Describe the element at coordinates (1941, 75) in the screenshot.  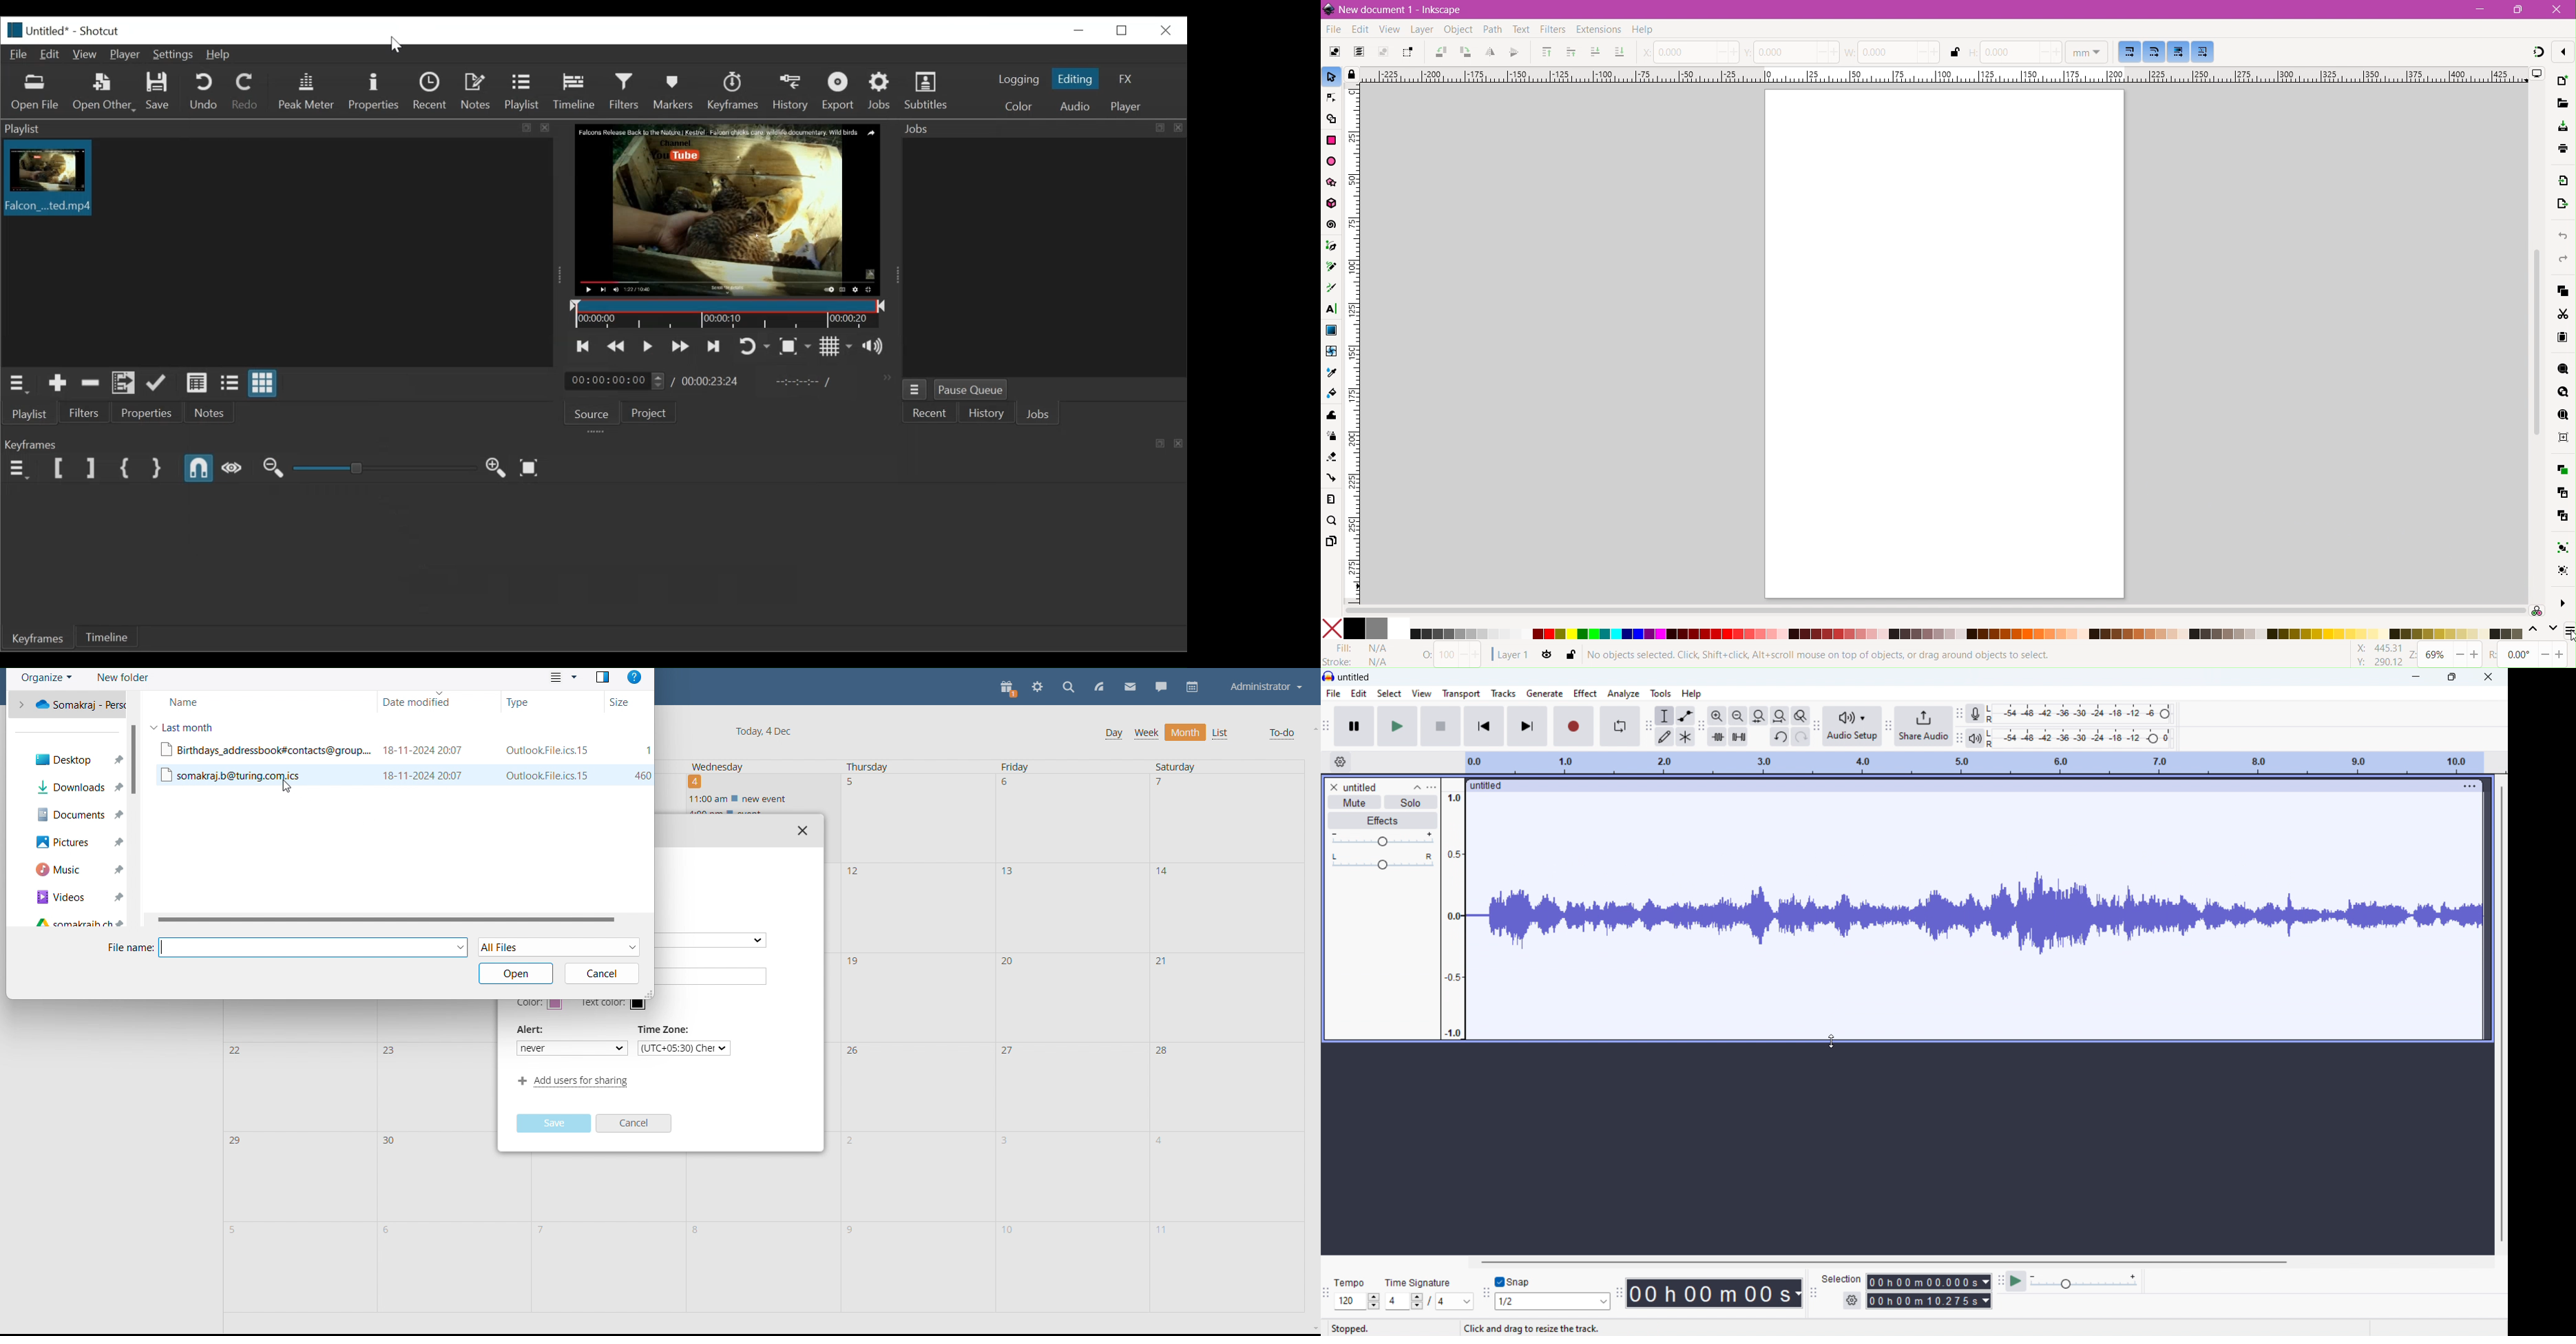
I see `Horizontal Ruler` at that location.